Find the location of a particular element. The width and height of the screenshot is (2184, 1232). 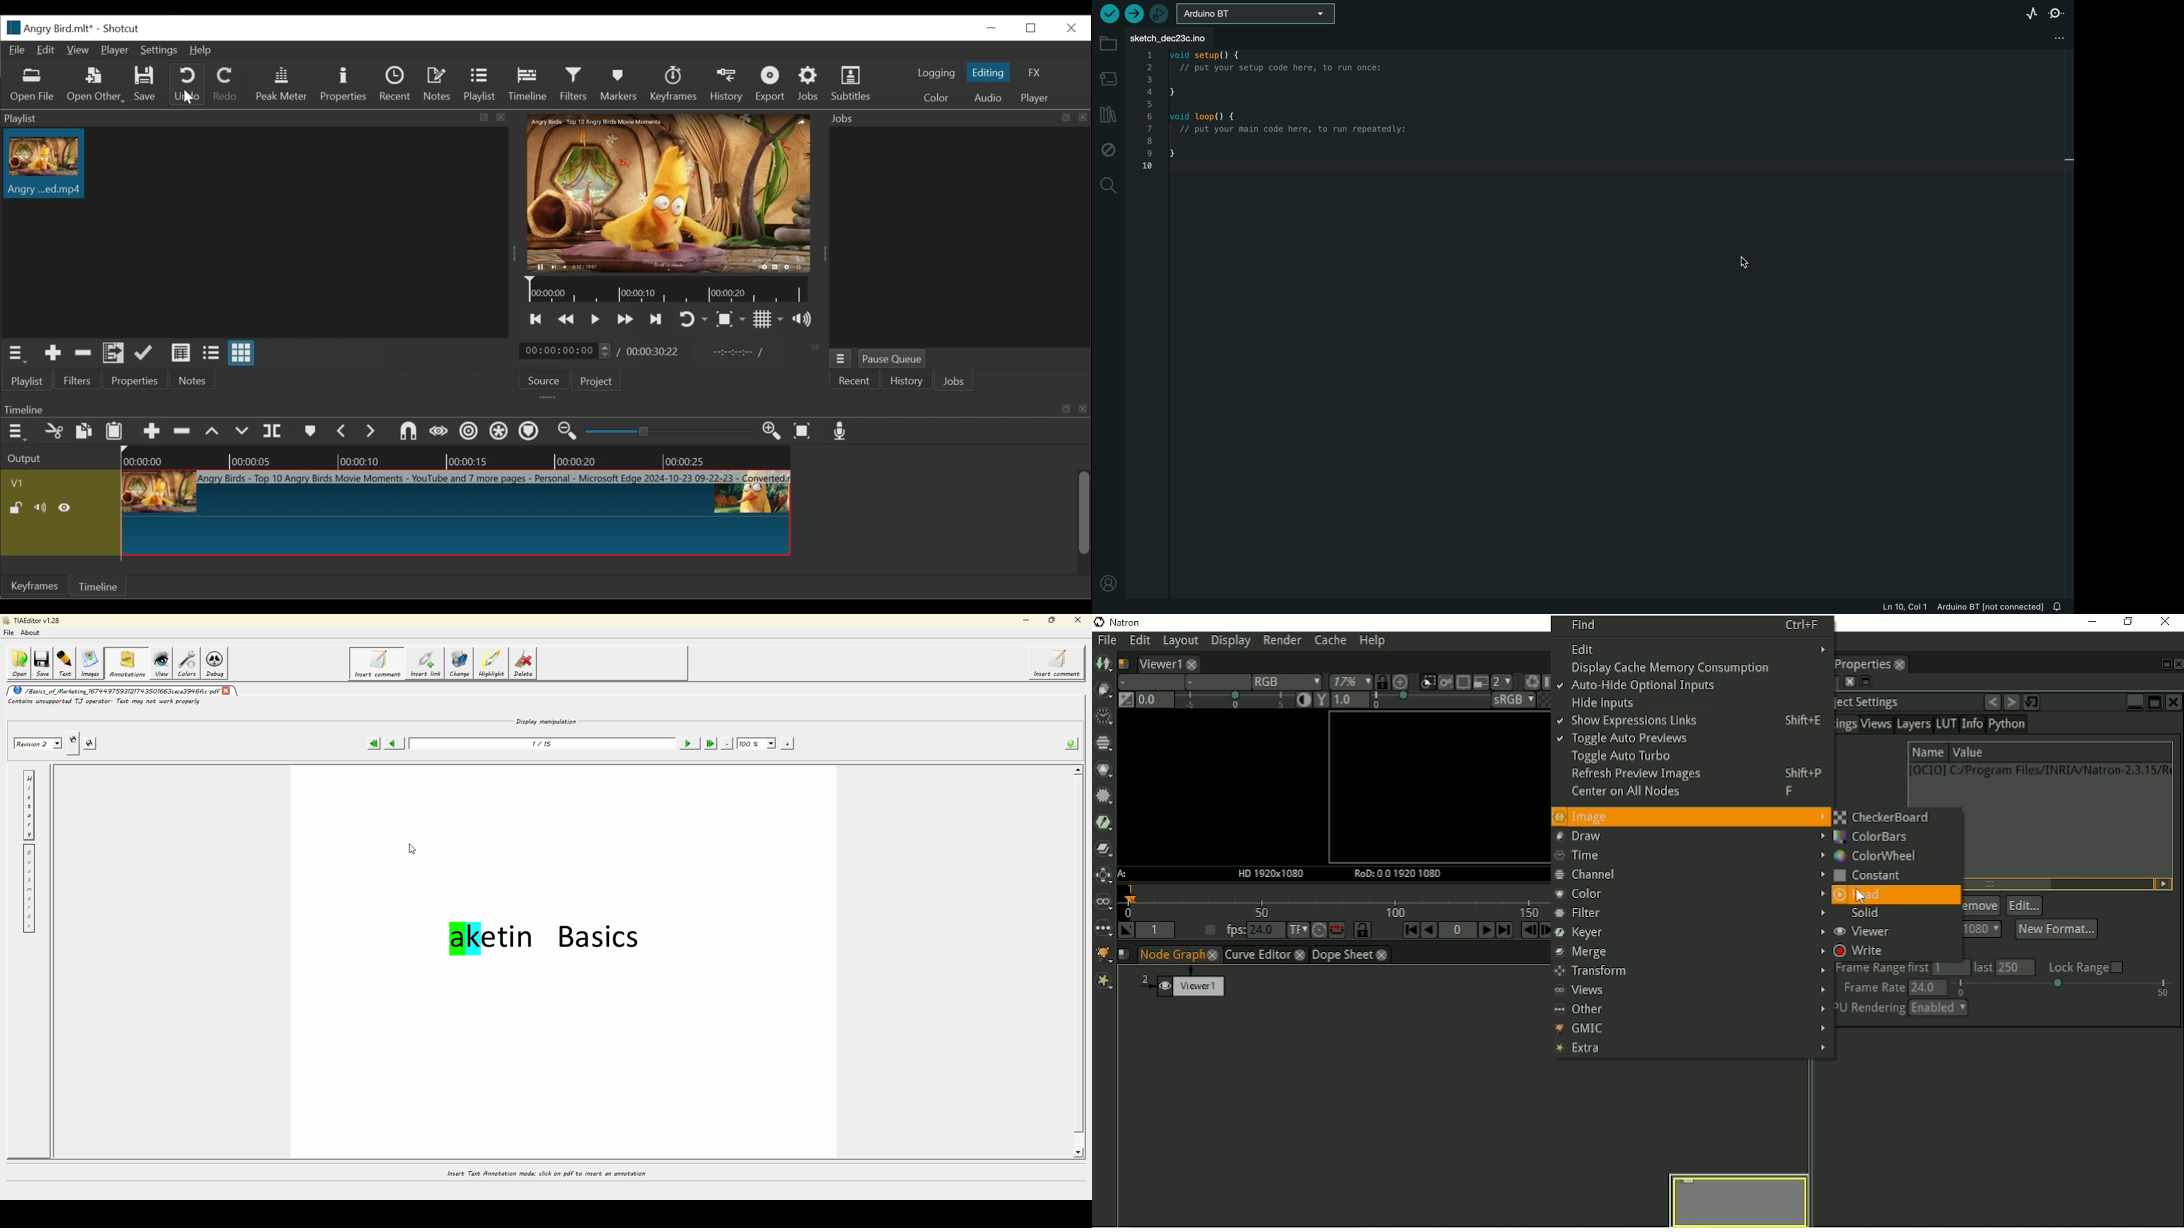

Script name is located at coordinates (1123, 662).